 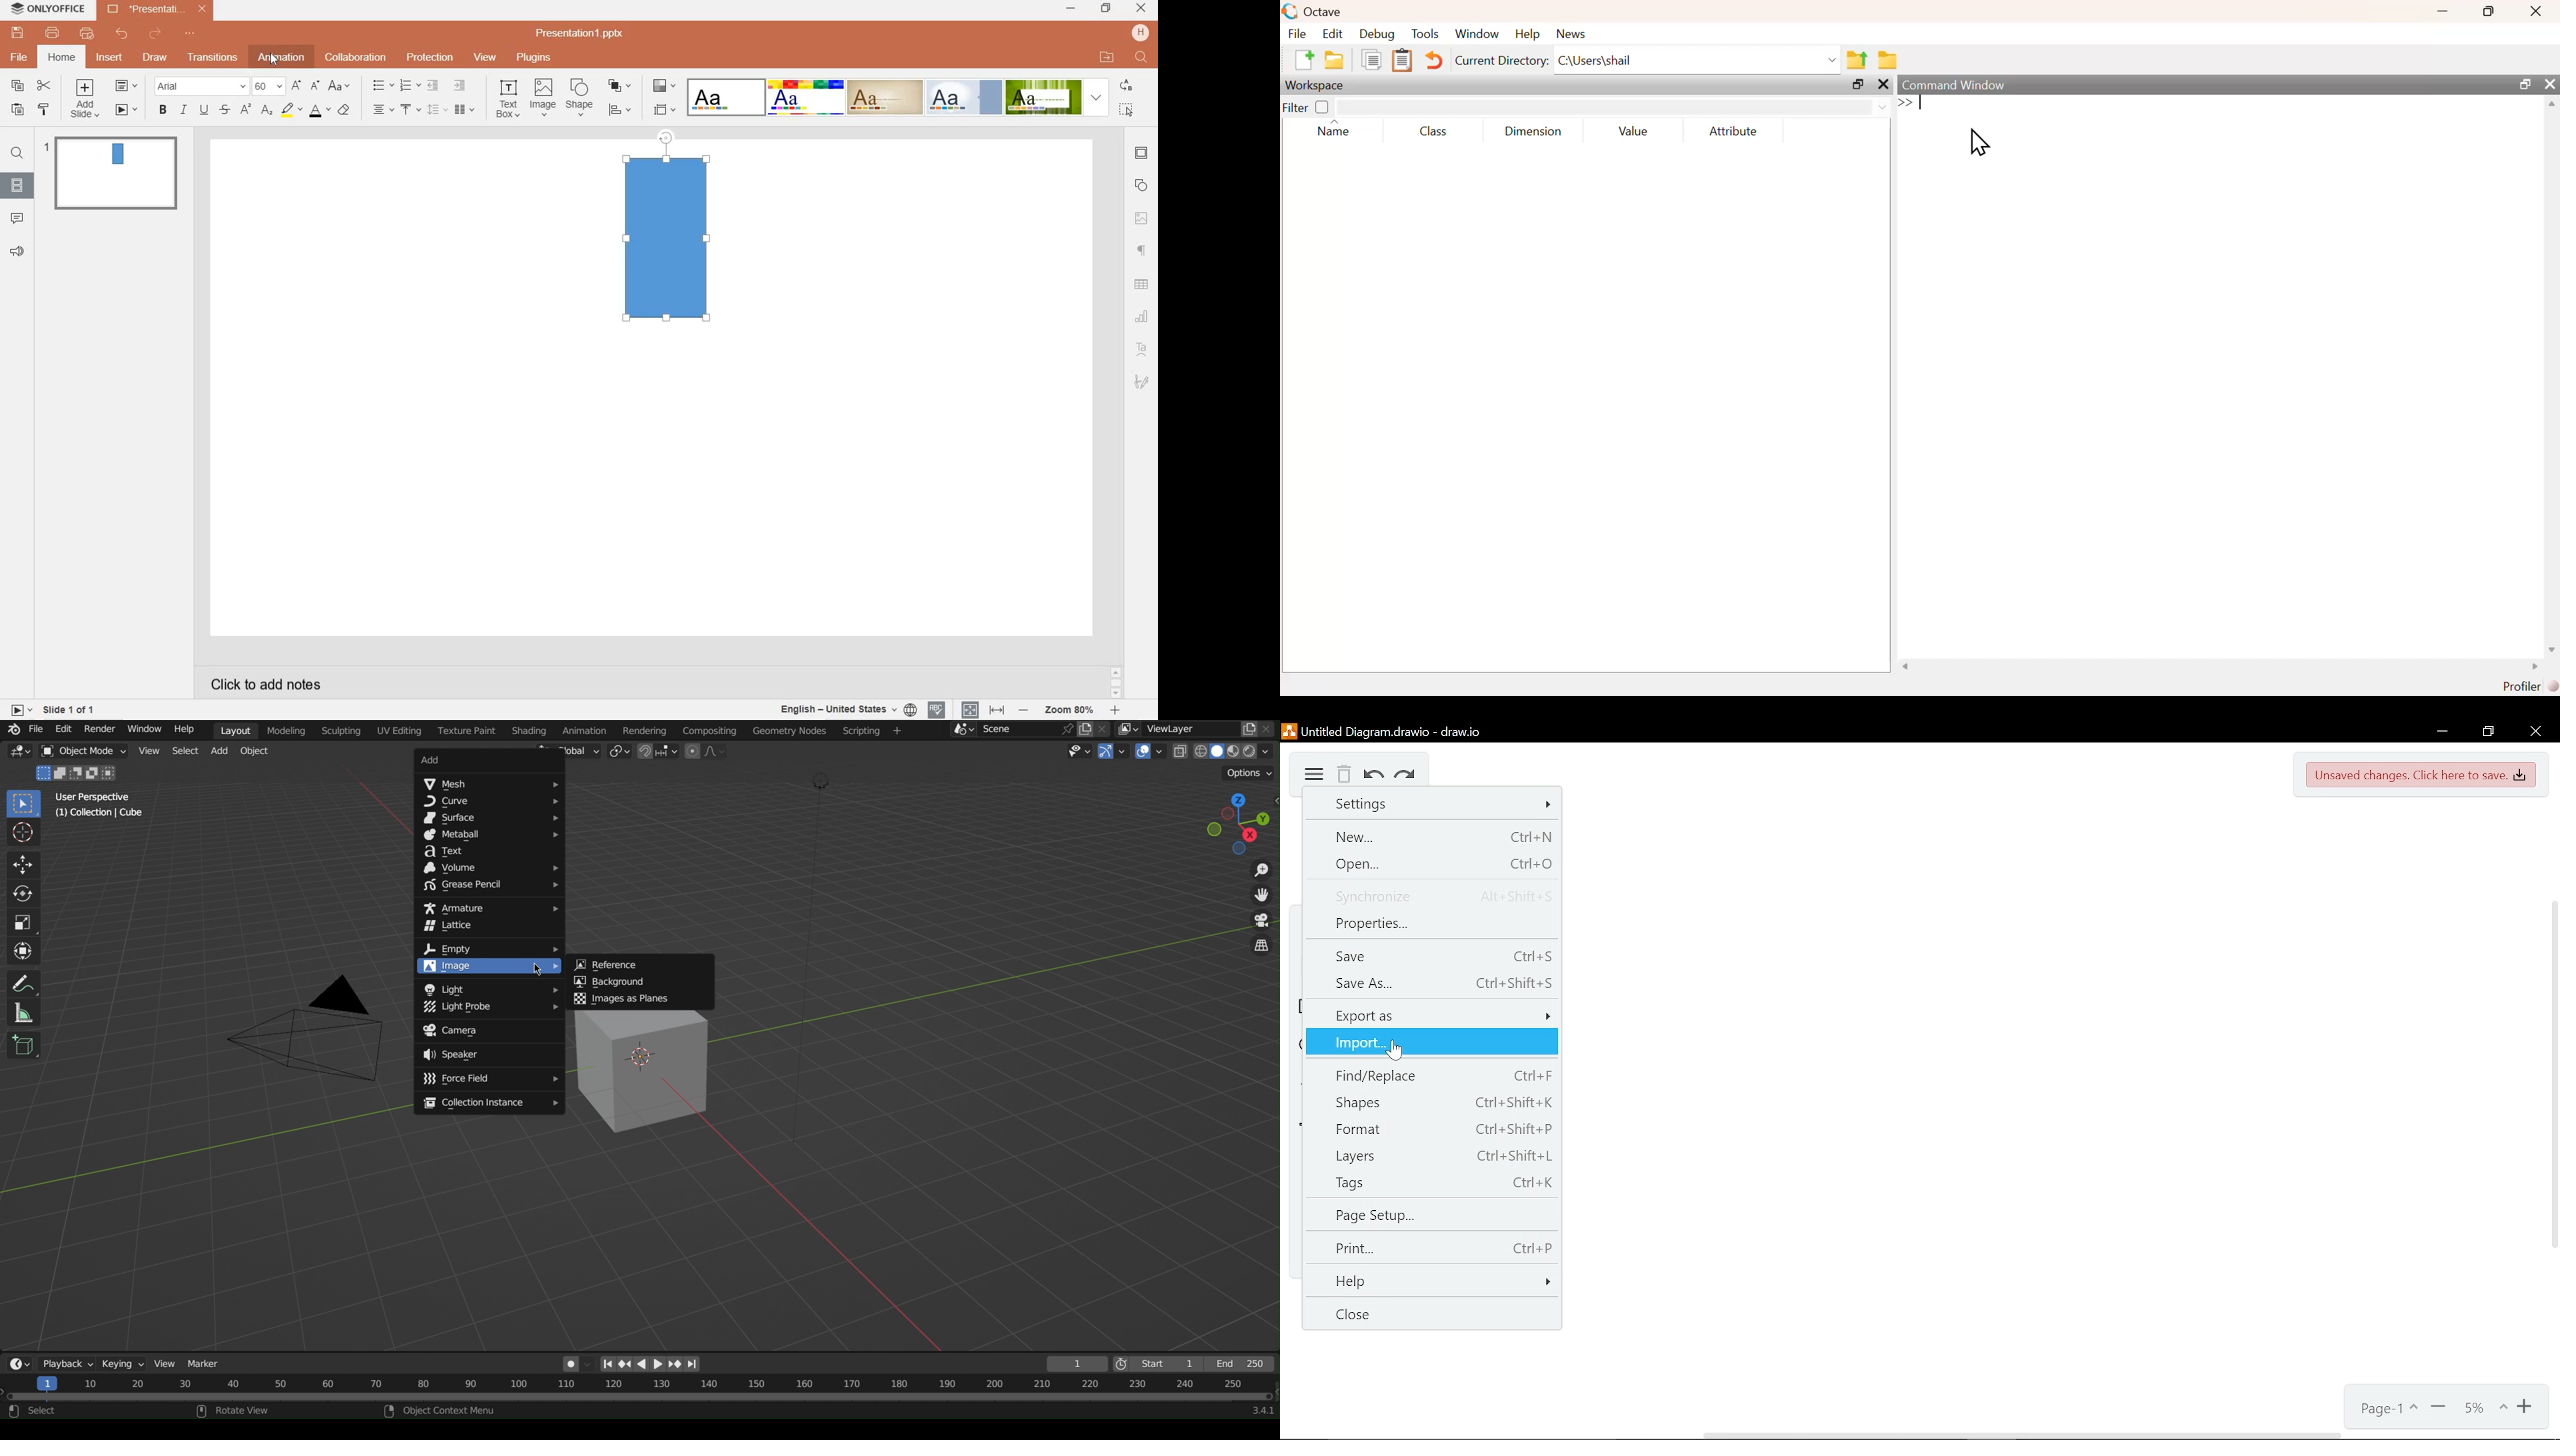 I want to click on Marker, so click(x=208, y=1363).